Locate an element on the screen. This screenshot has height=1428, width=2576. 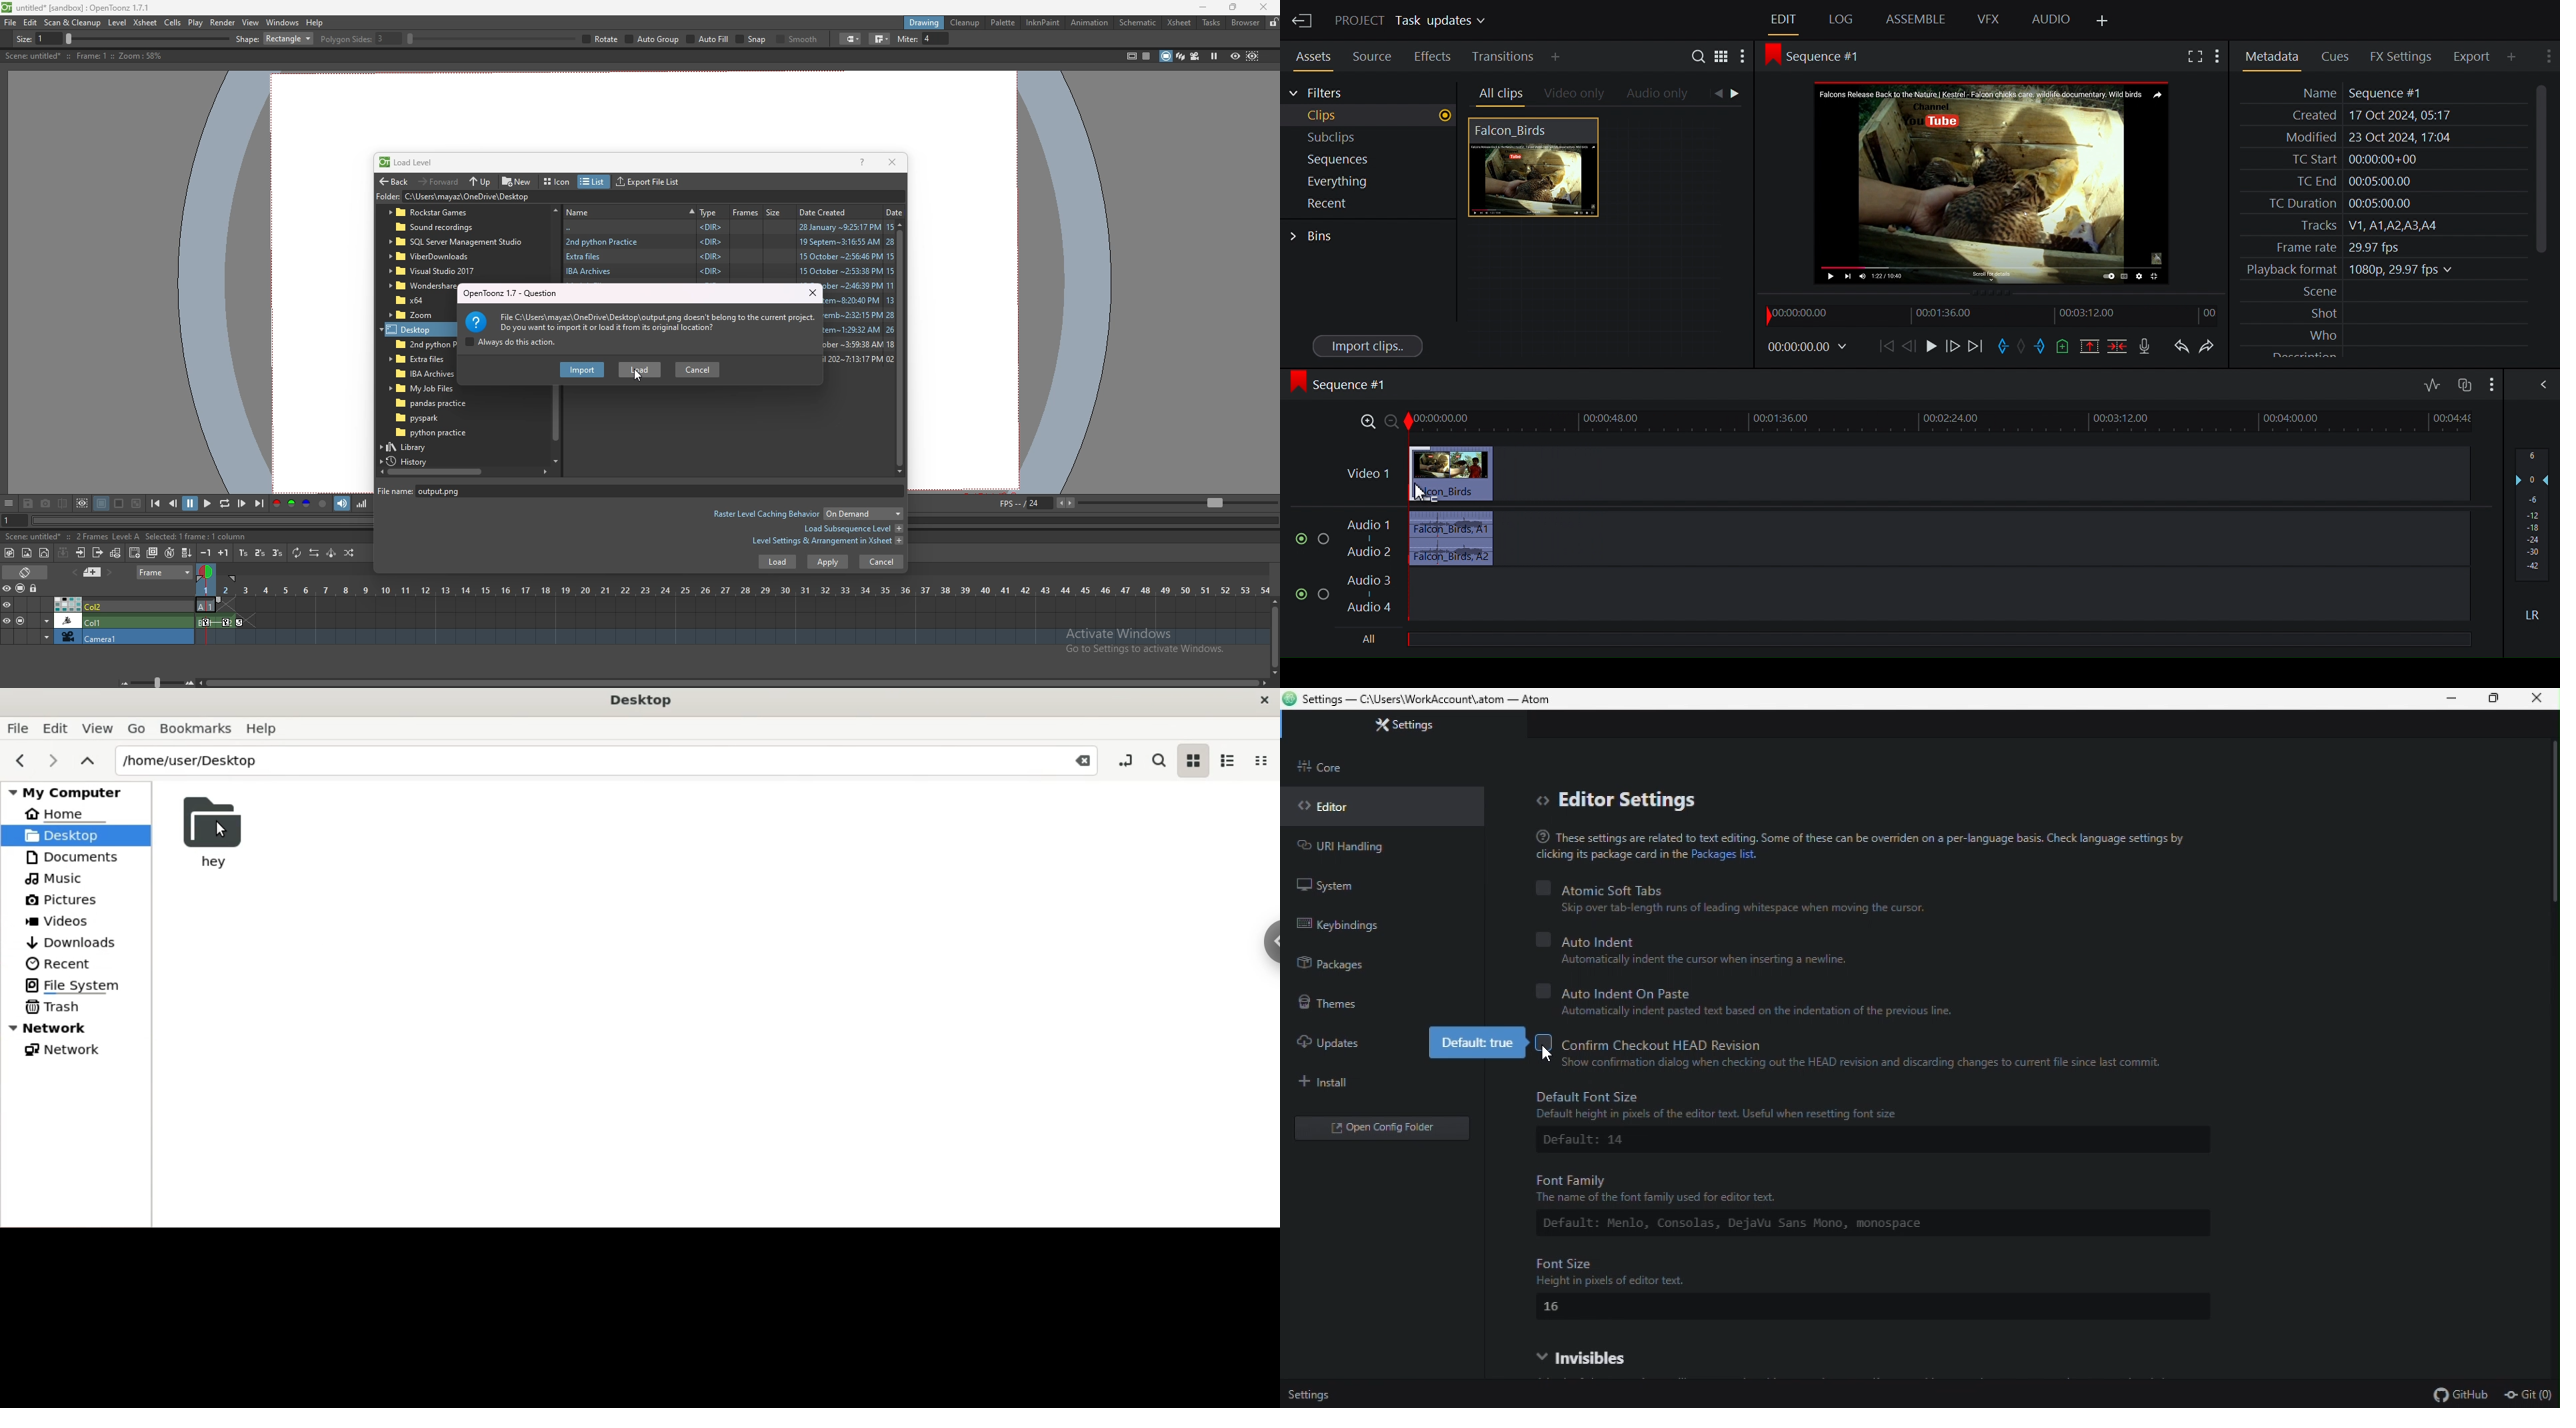
Clear marks is located at coordinates (2021, 346).